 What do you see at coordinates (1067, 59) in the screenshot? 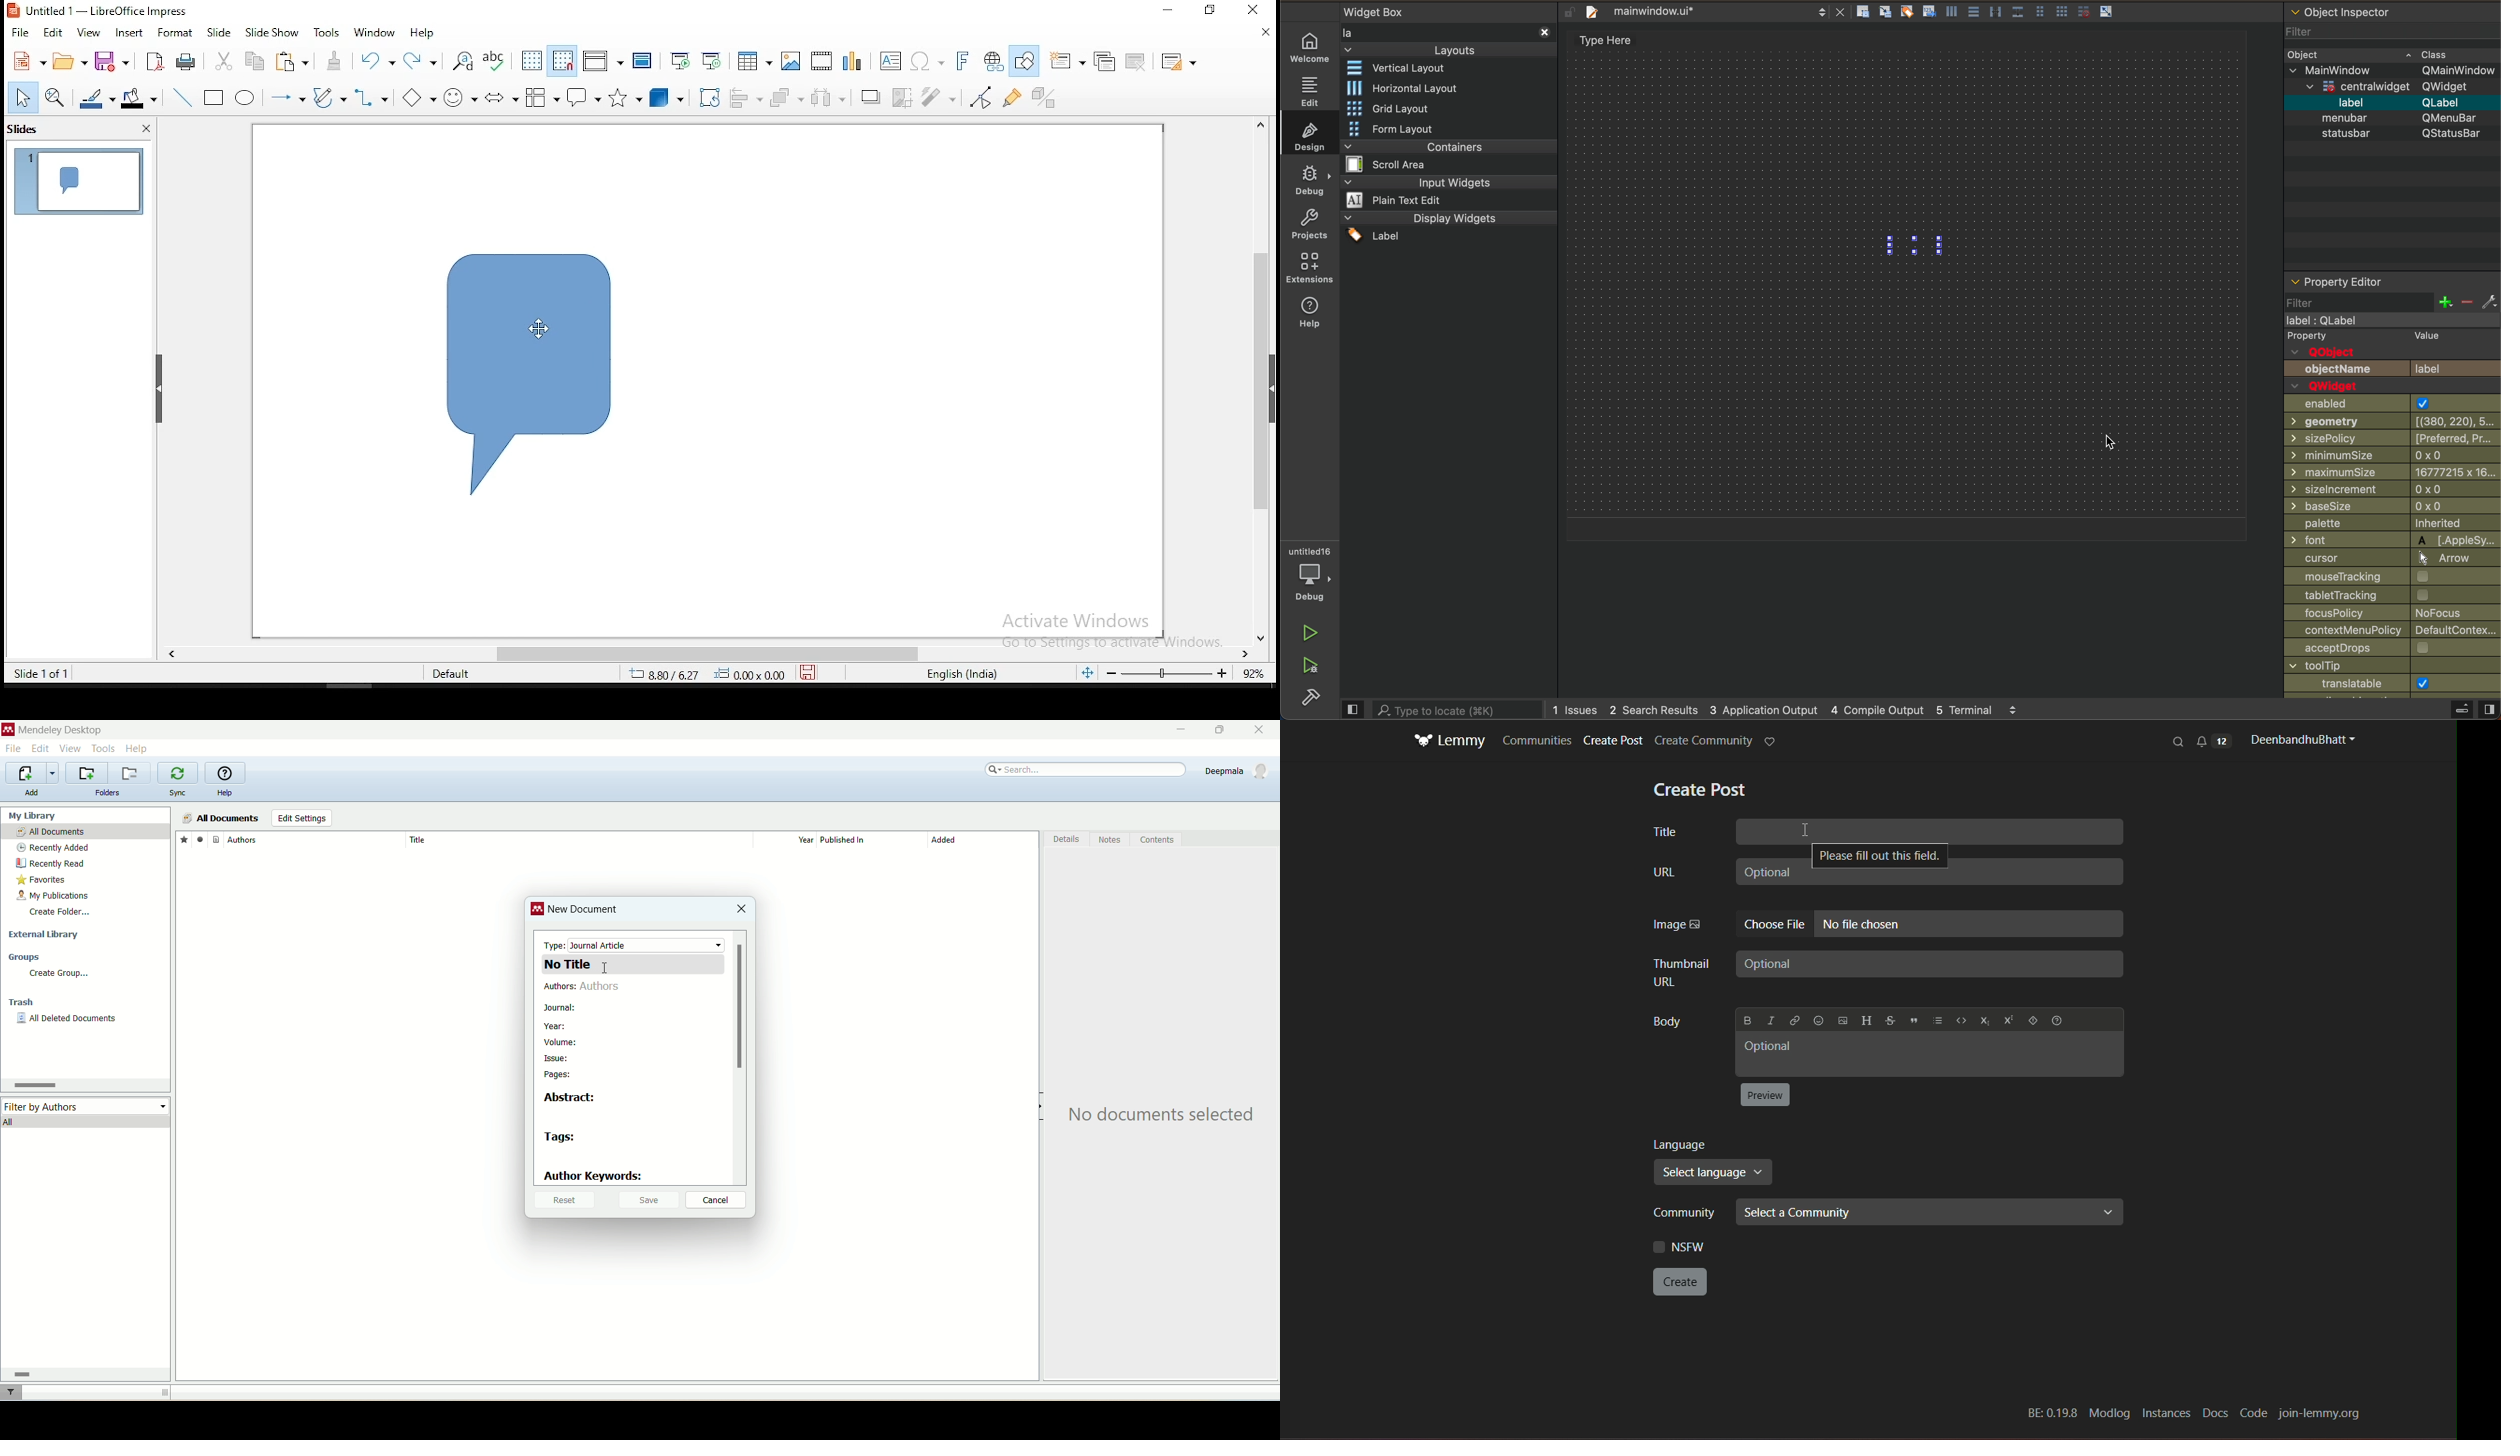
I see `new slide` at bounding box center [1067, 59].